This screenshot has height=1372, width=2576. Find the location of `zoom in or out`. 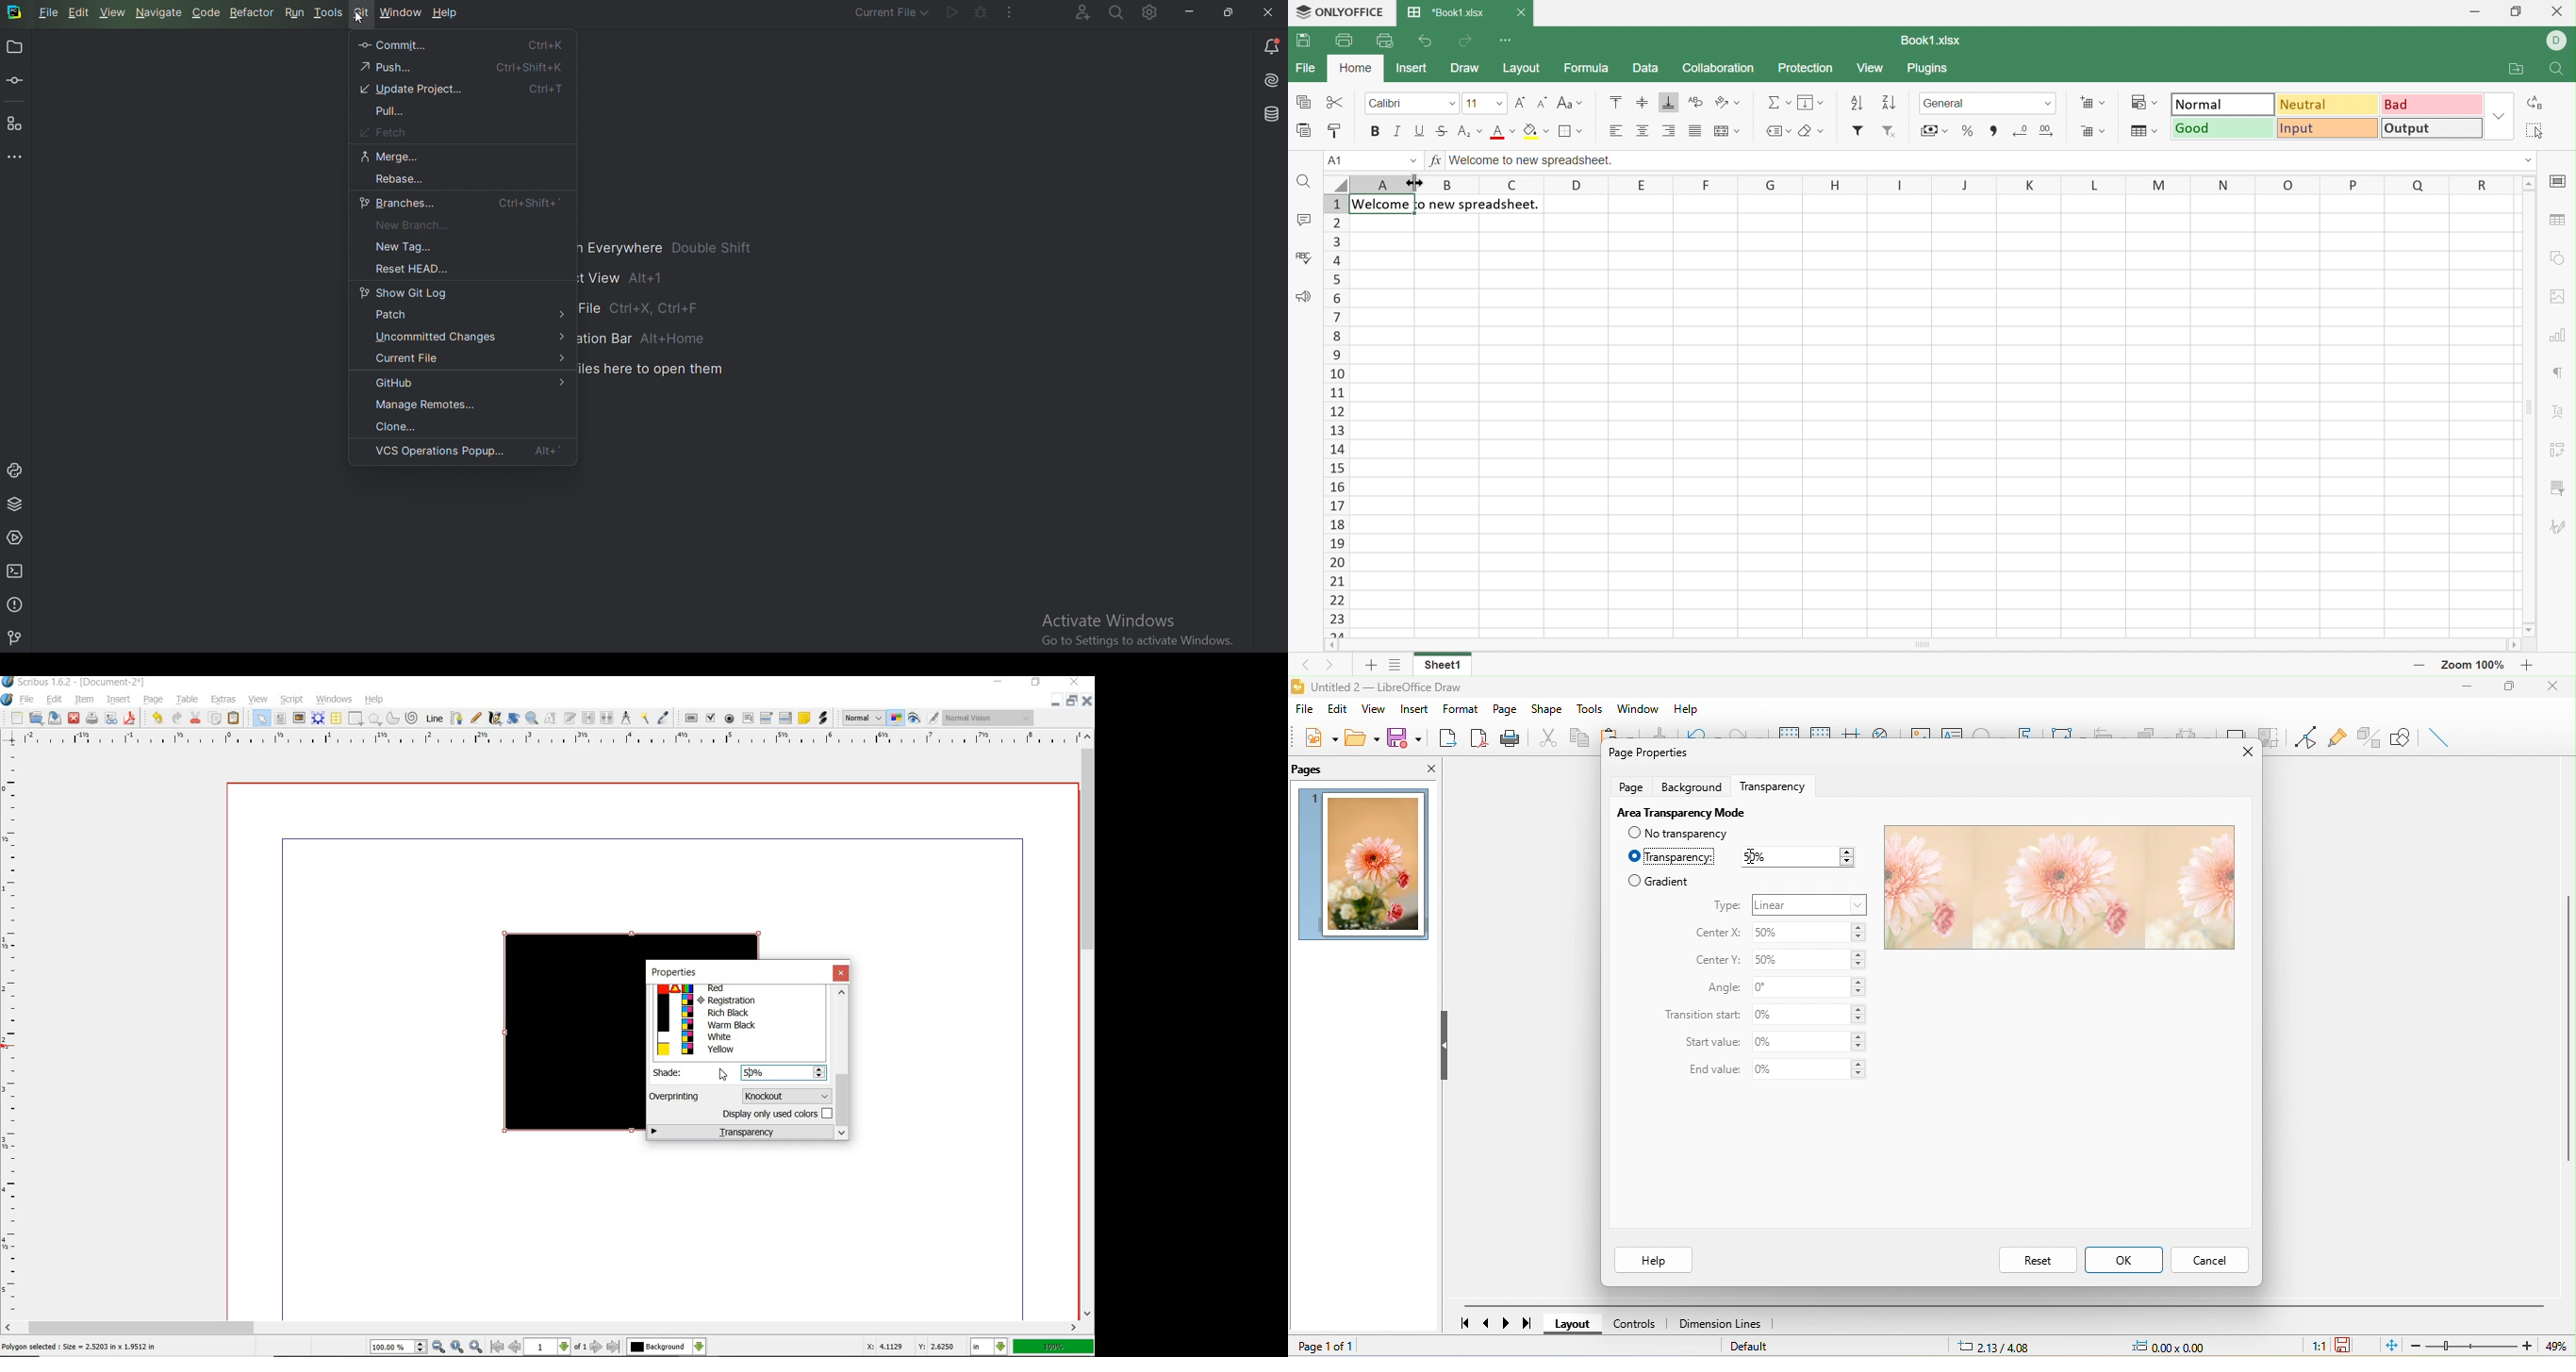

zoom in or out is located at coordinates (532, 718).